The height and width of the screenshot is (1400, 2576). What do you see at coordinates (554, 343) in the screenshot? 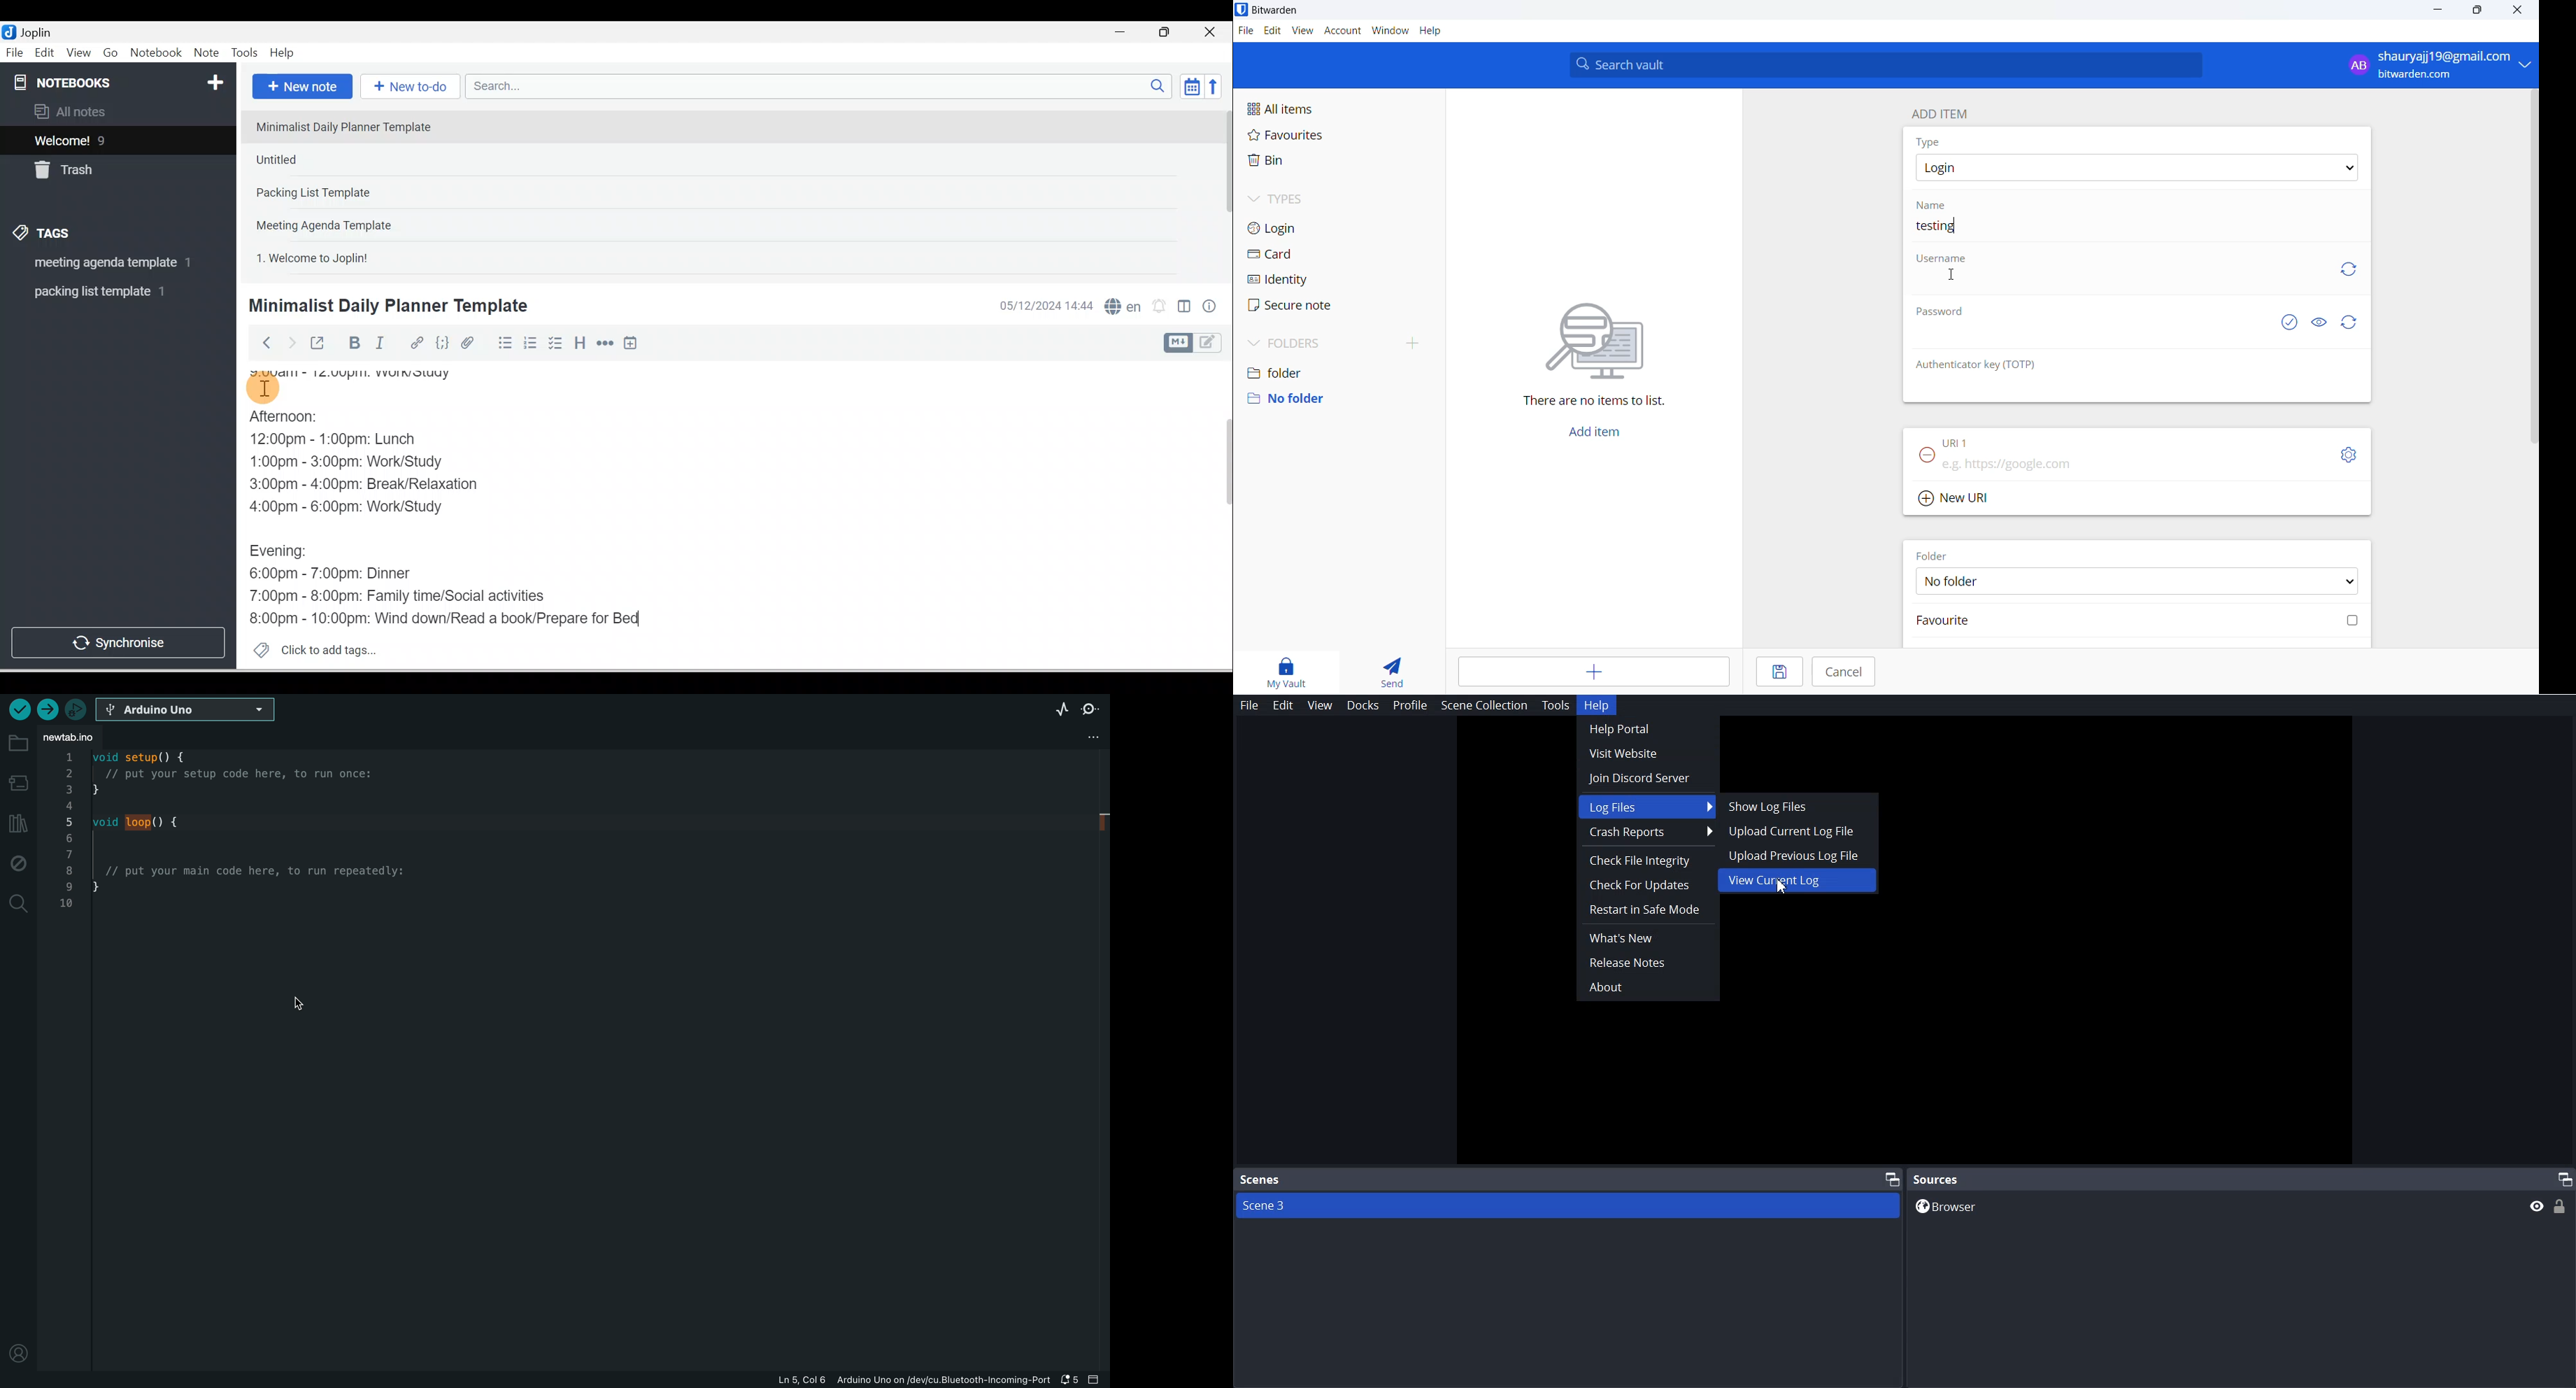
I see `Checkbox` at bounding box center [554, 343].